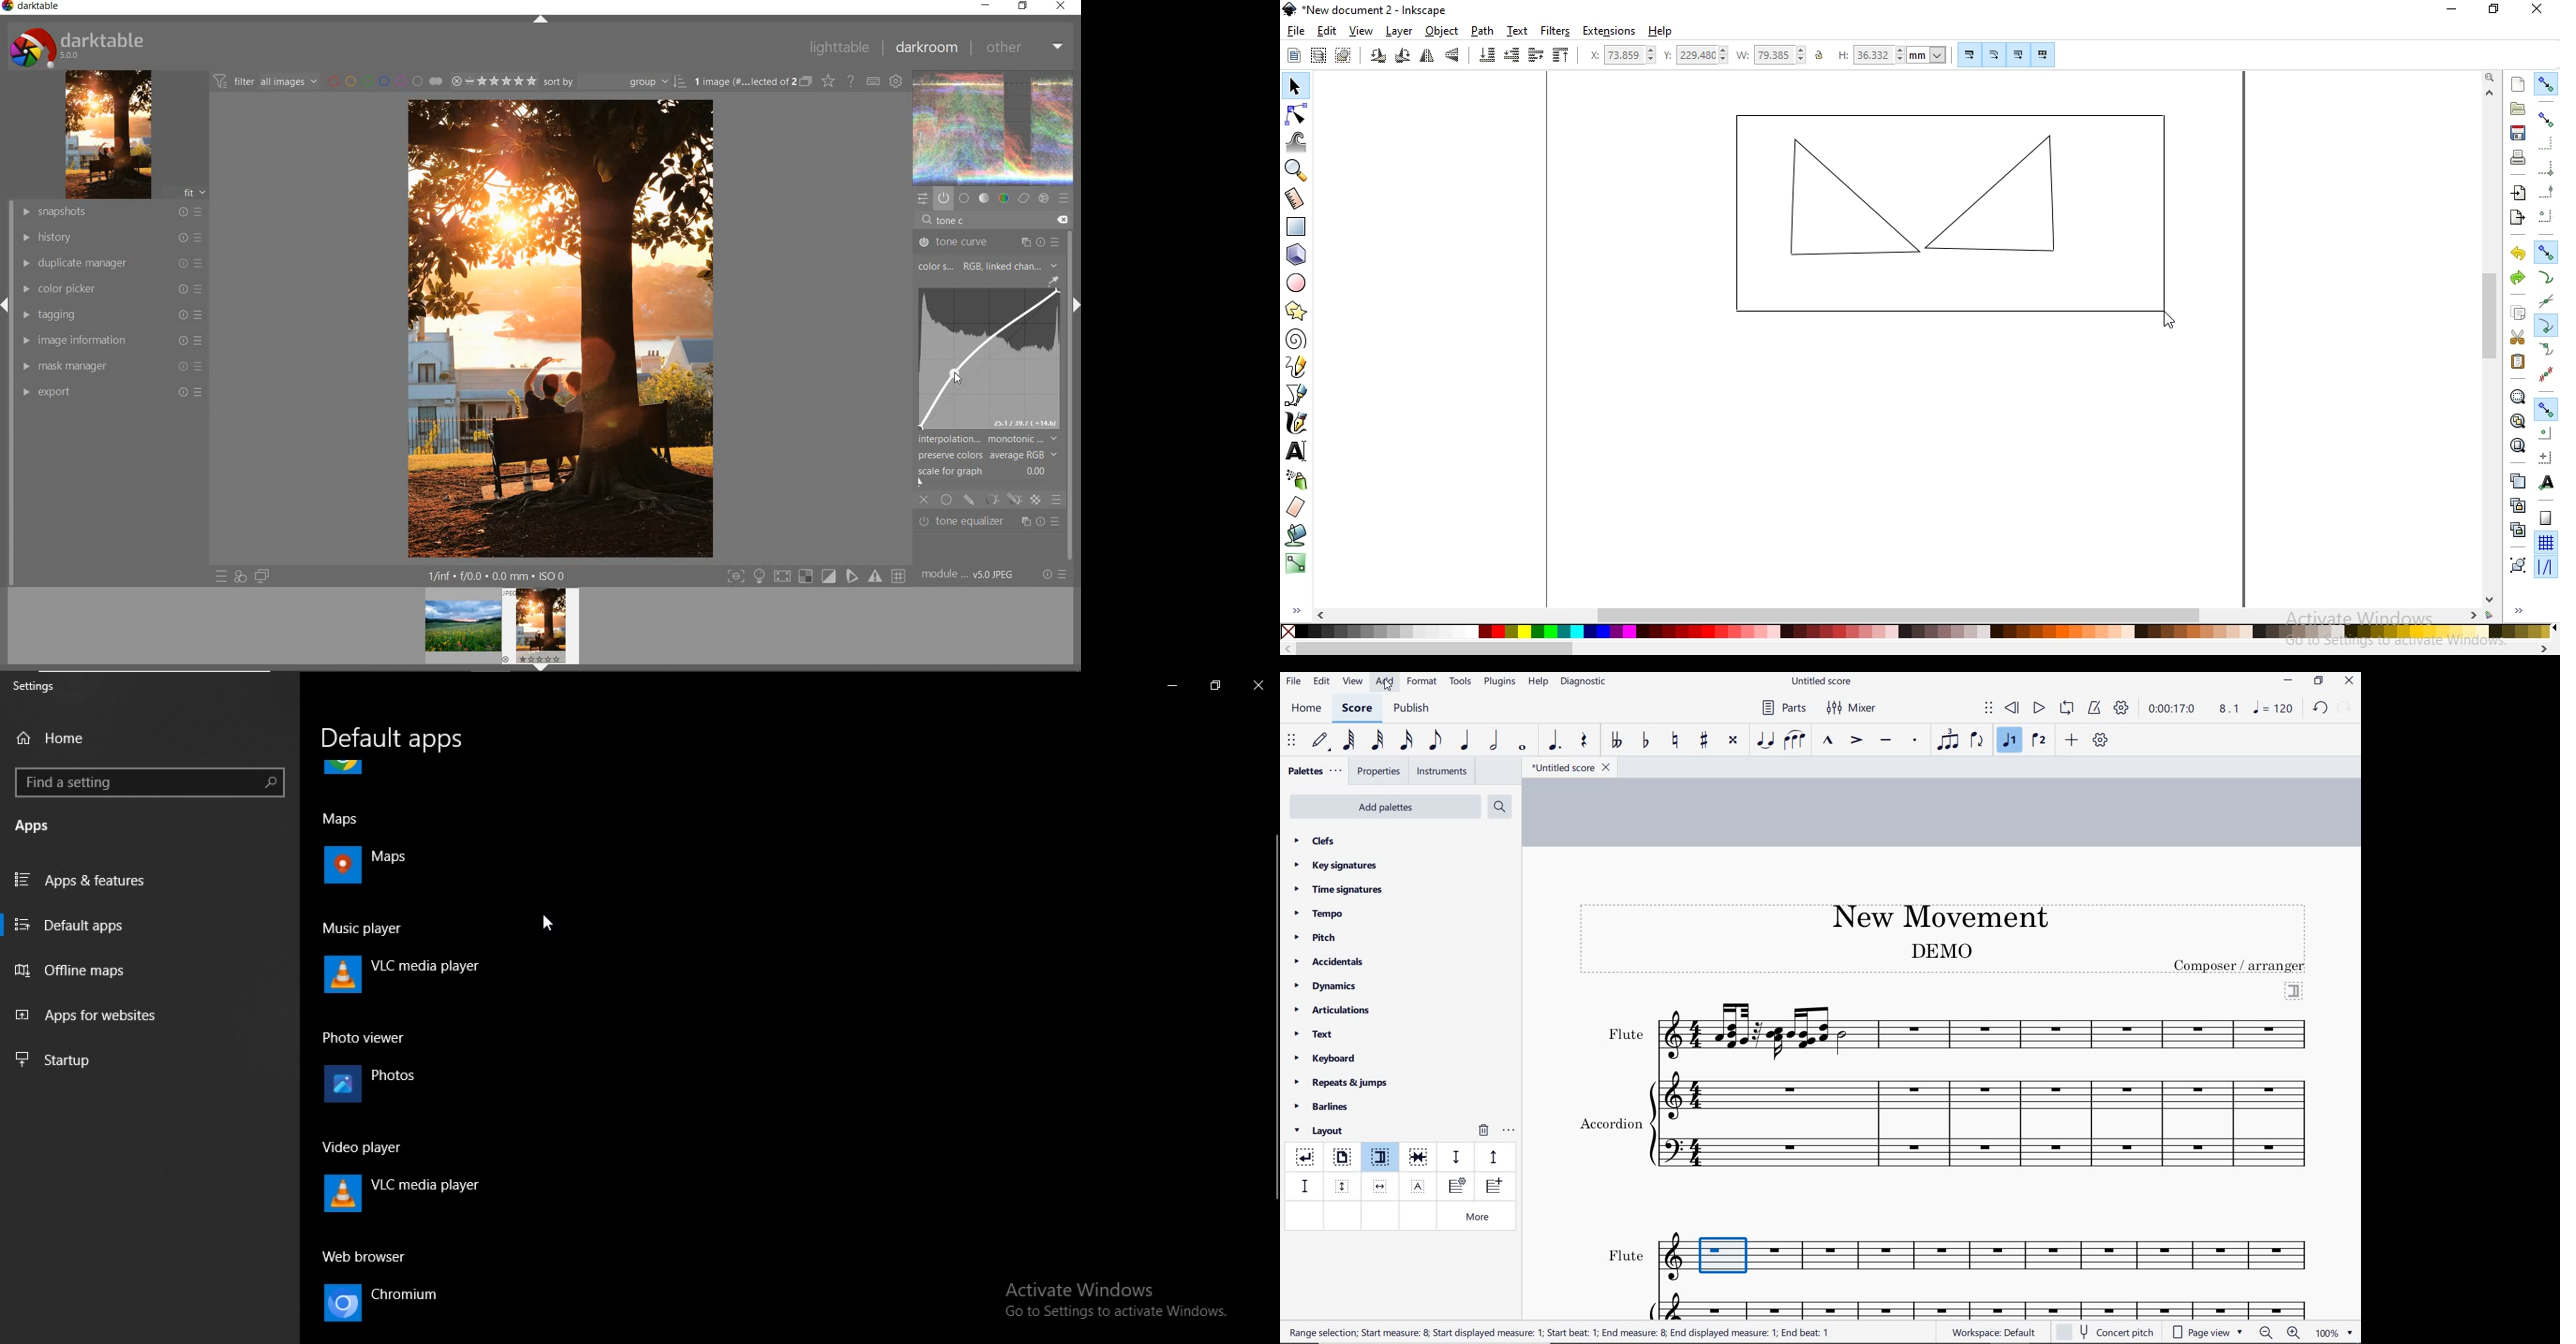 The image size is (2576, 1344). I want to click on print document, so click(2520, 157).